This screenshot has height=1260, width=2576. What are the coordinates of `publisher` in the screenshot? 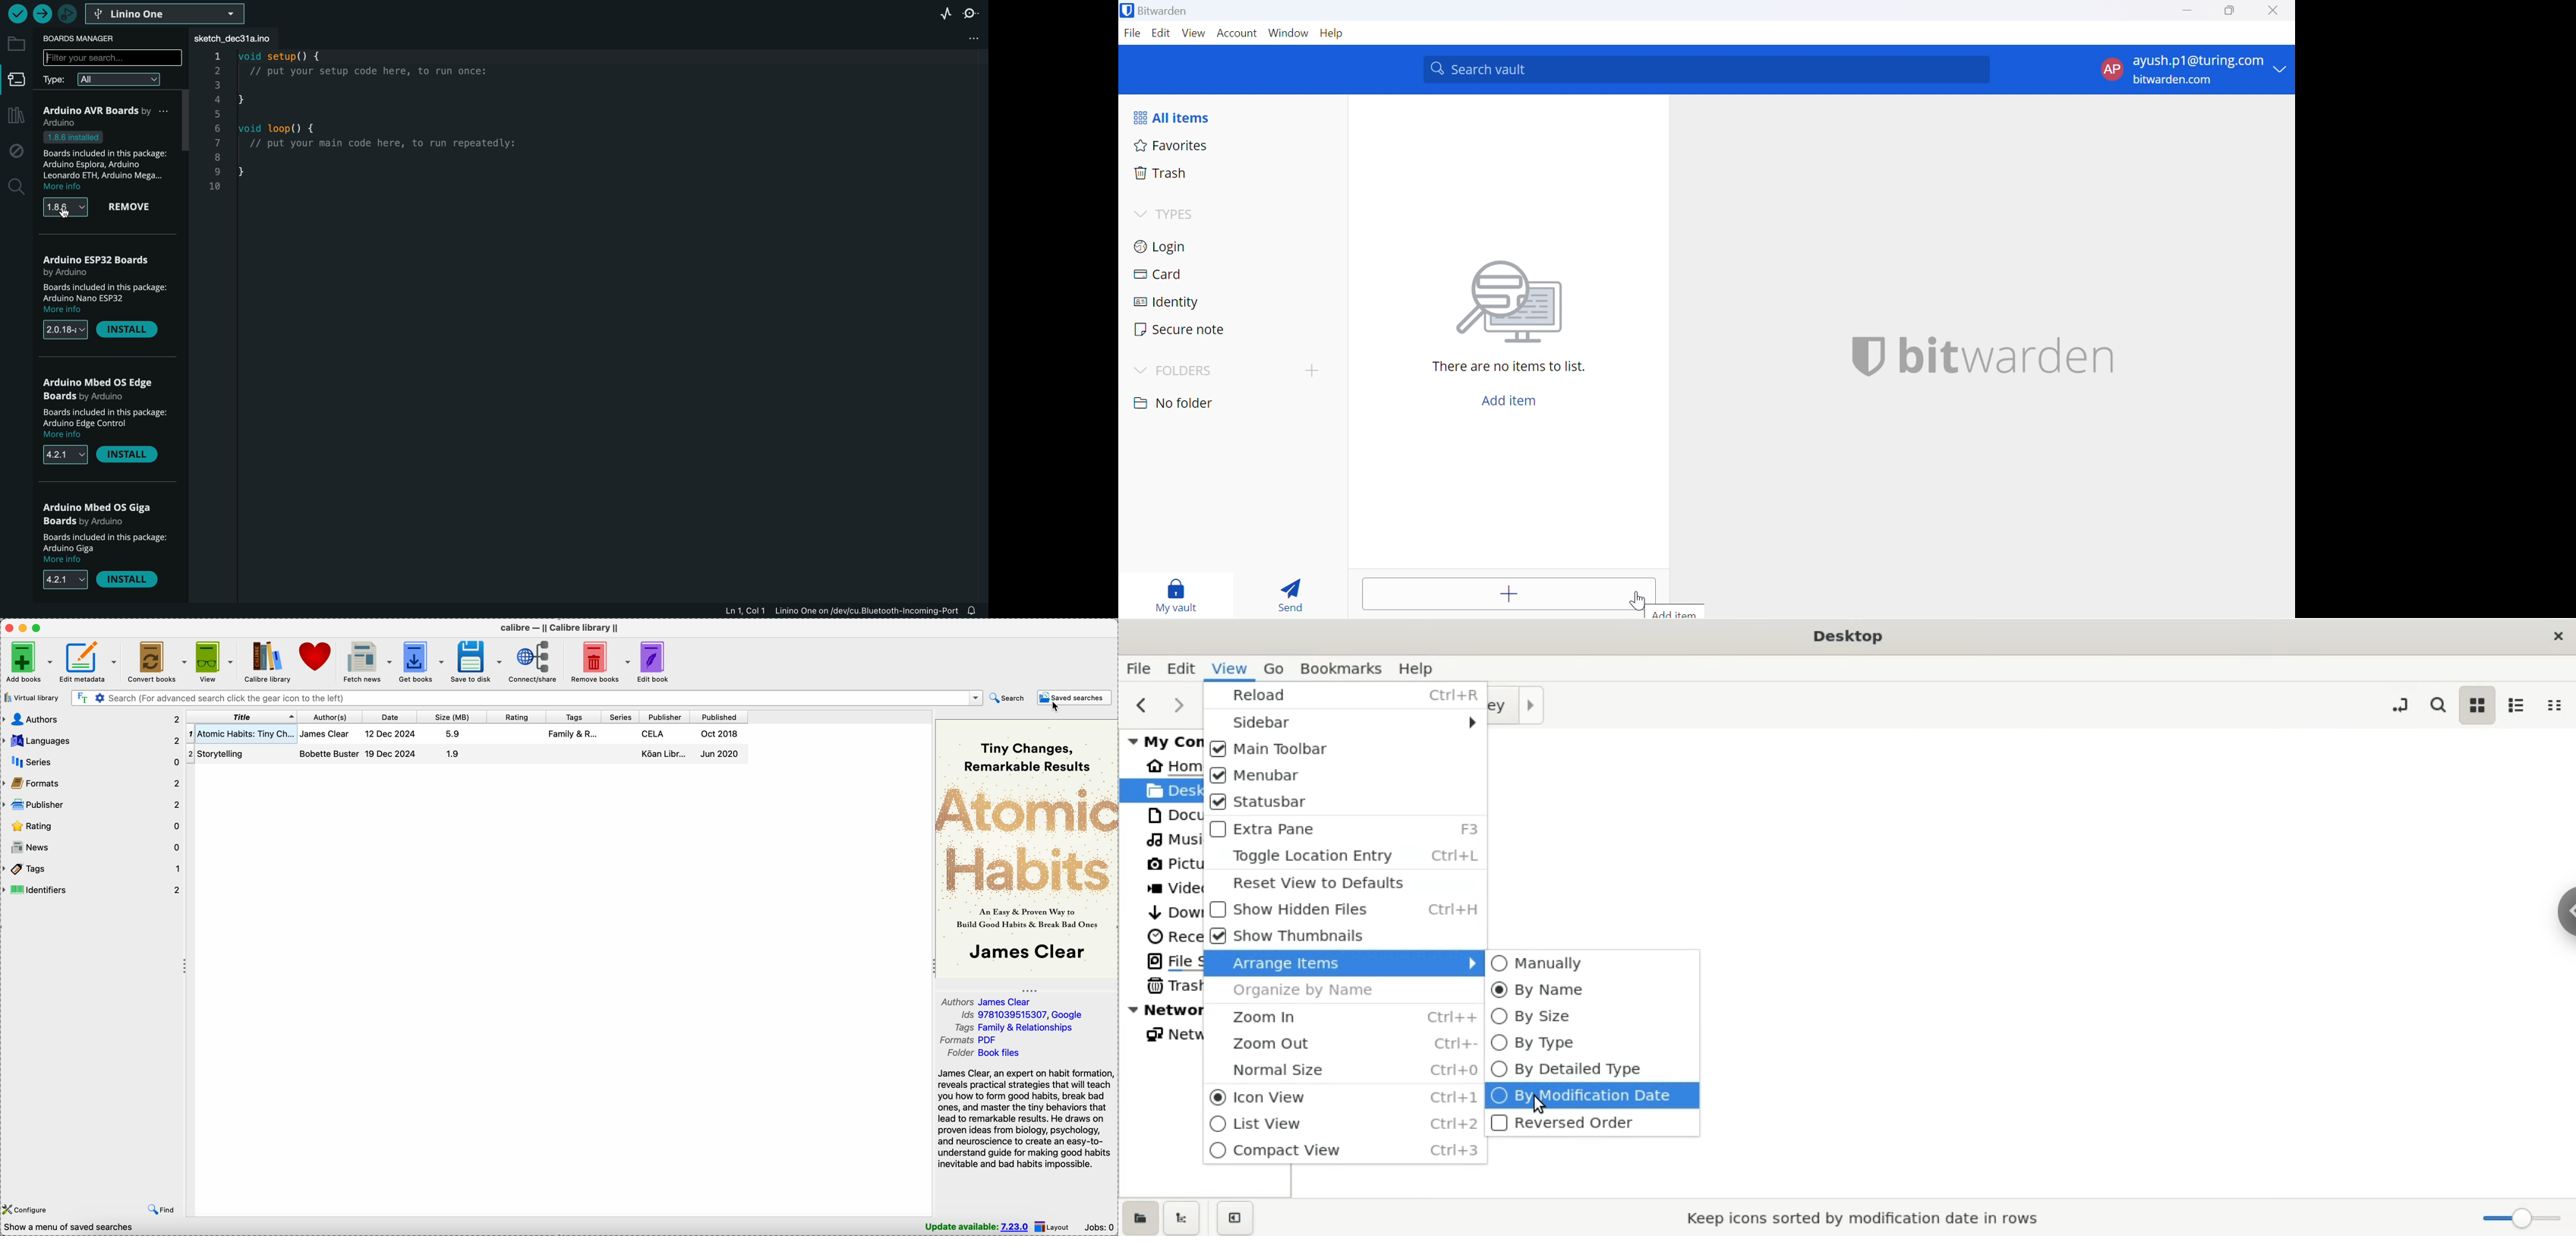 It's located at (666, 745).